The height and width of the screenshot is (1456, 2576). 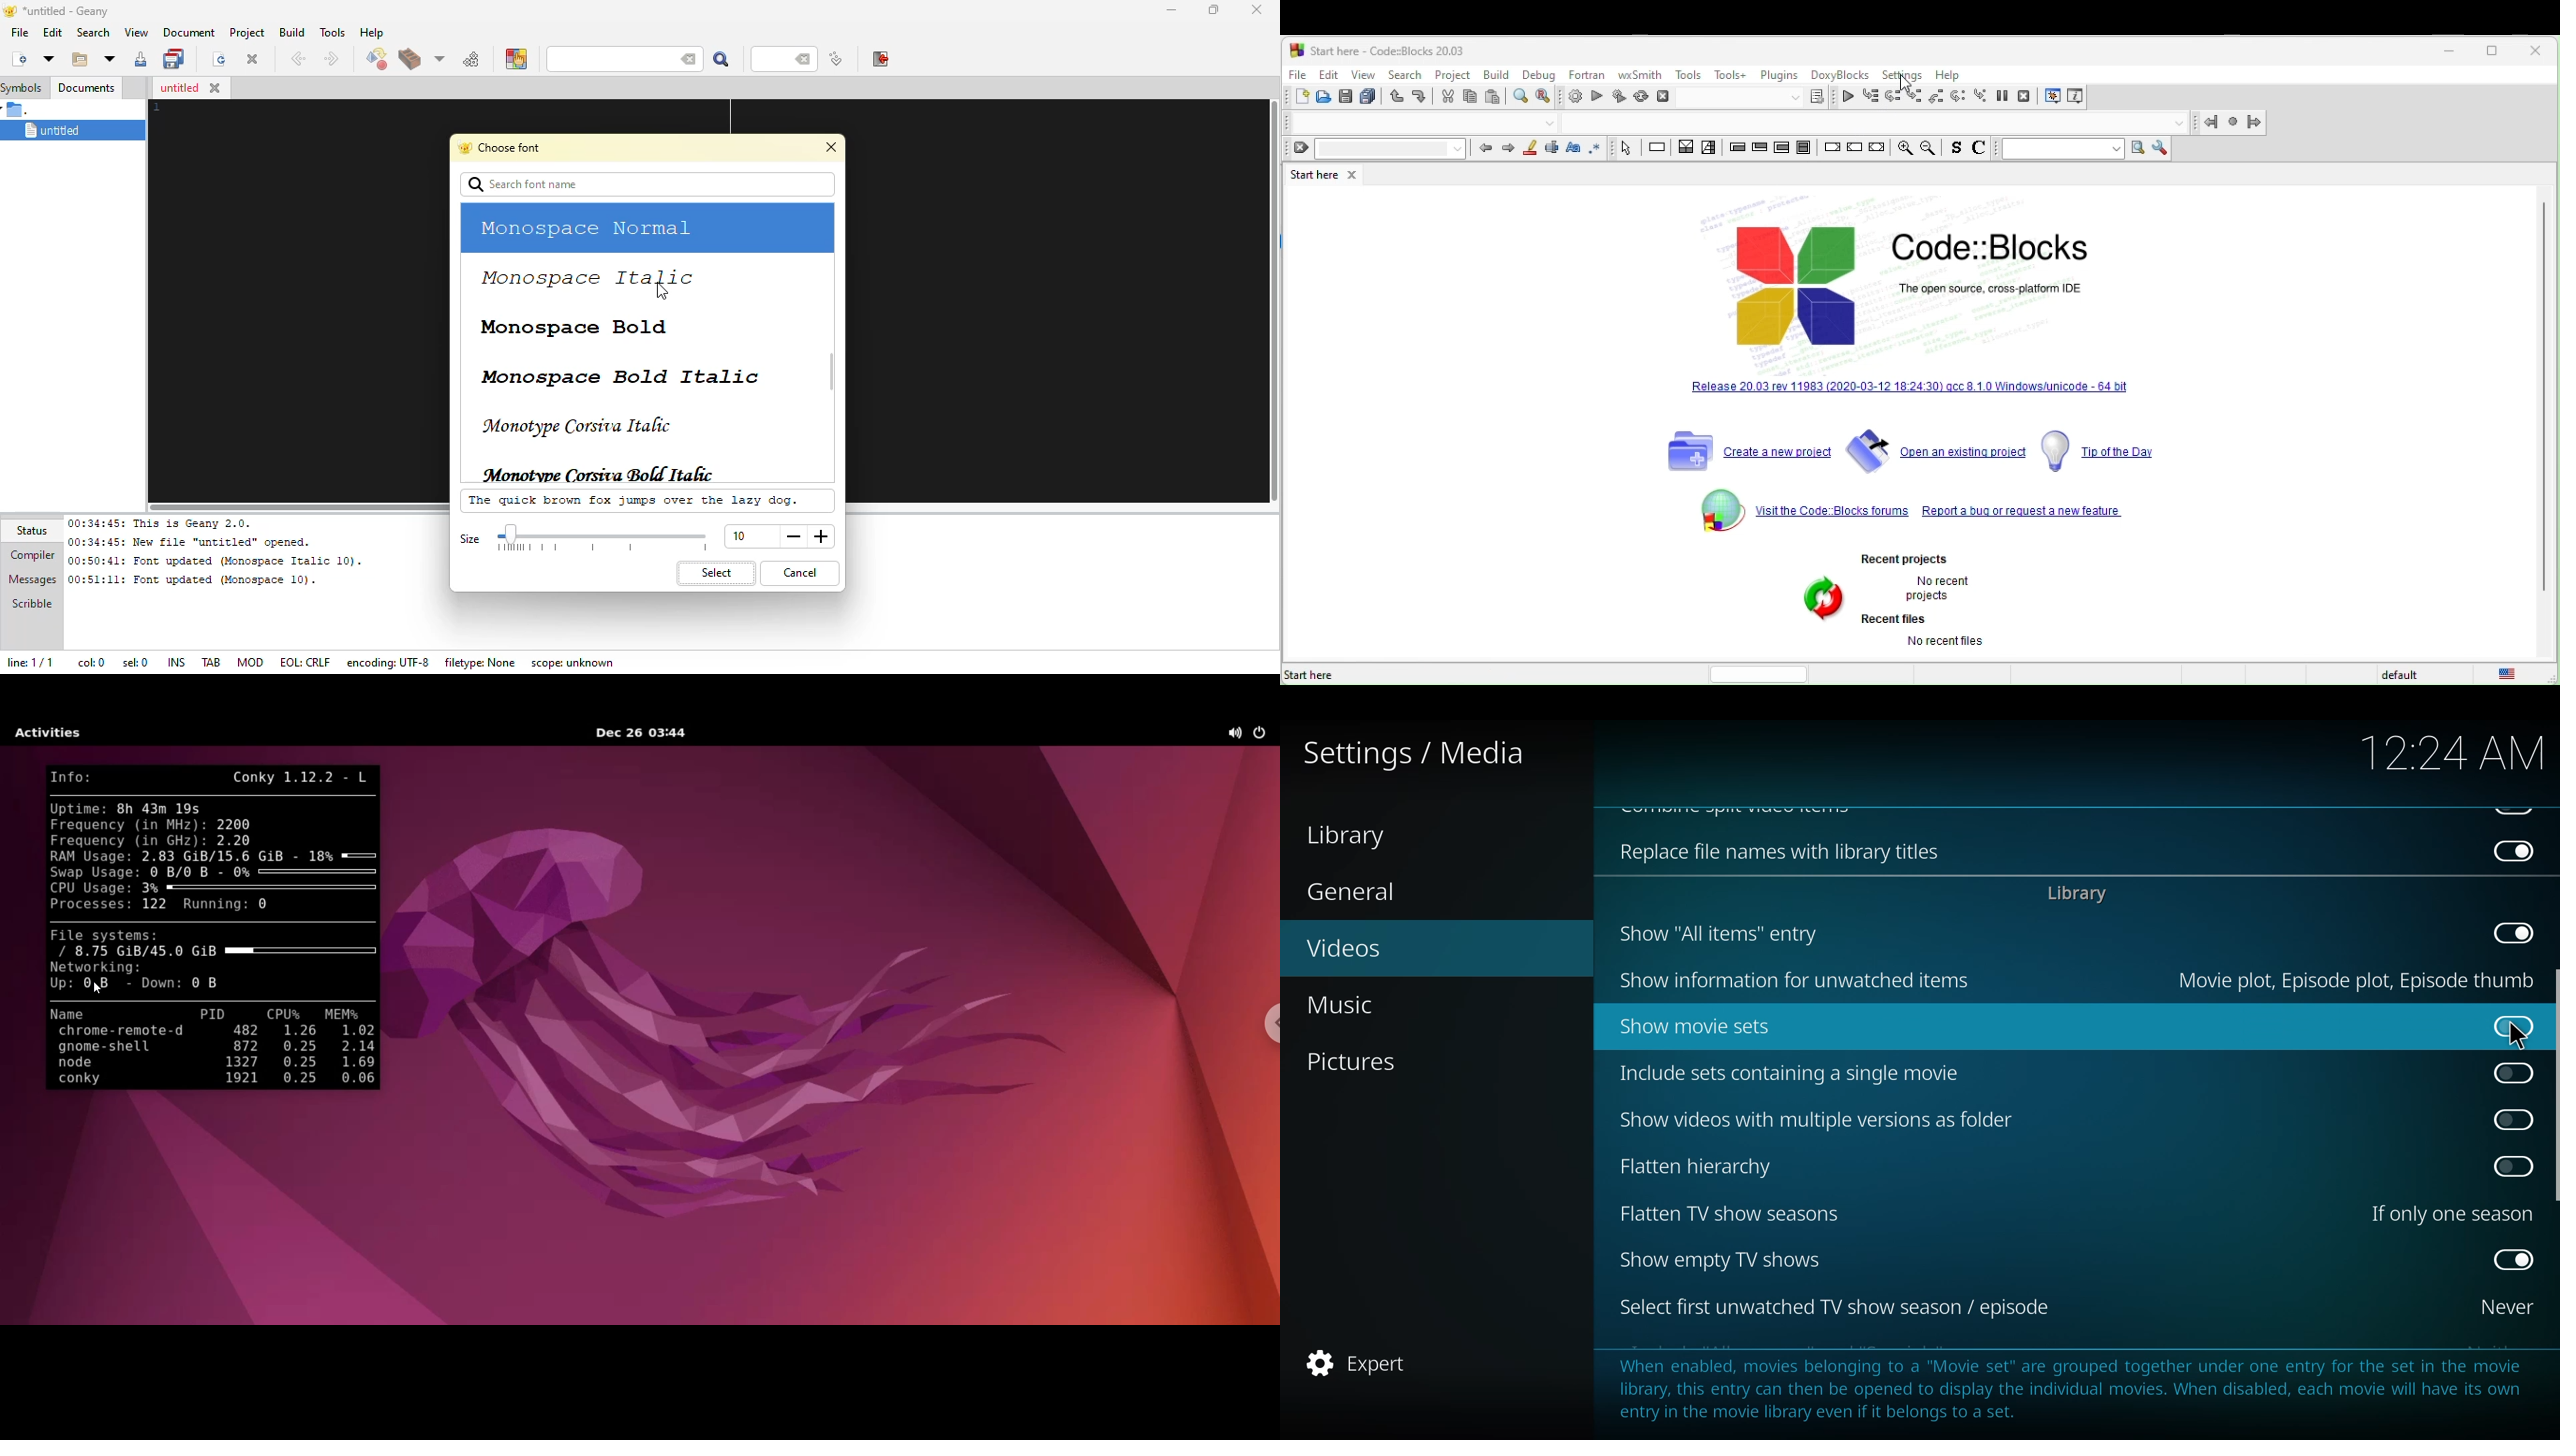 I want to click on tools, so click(x=1688, y=74).